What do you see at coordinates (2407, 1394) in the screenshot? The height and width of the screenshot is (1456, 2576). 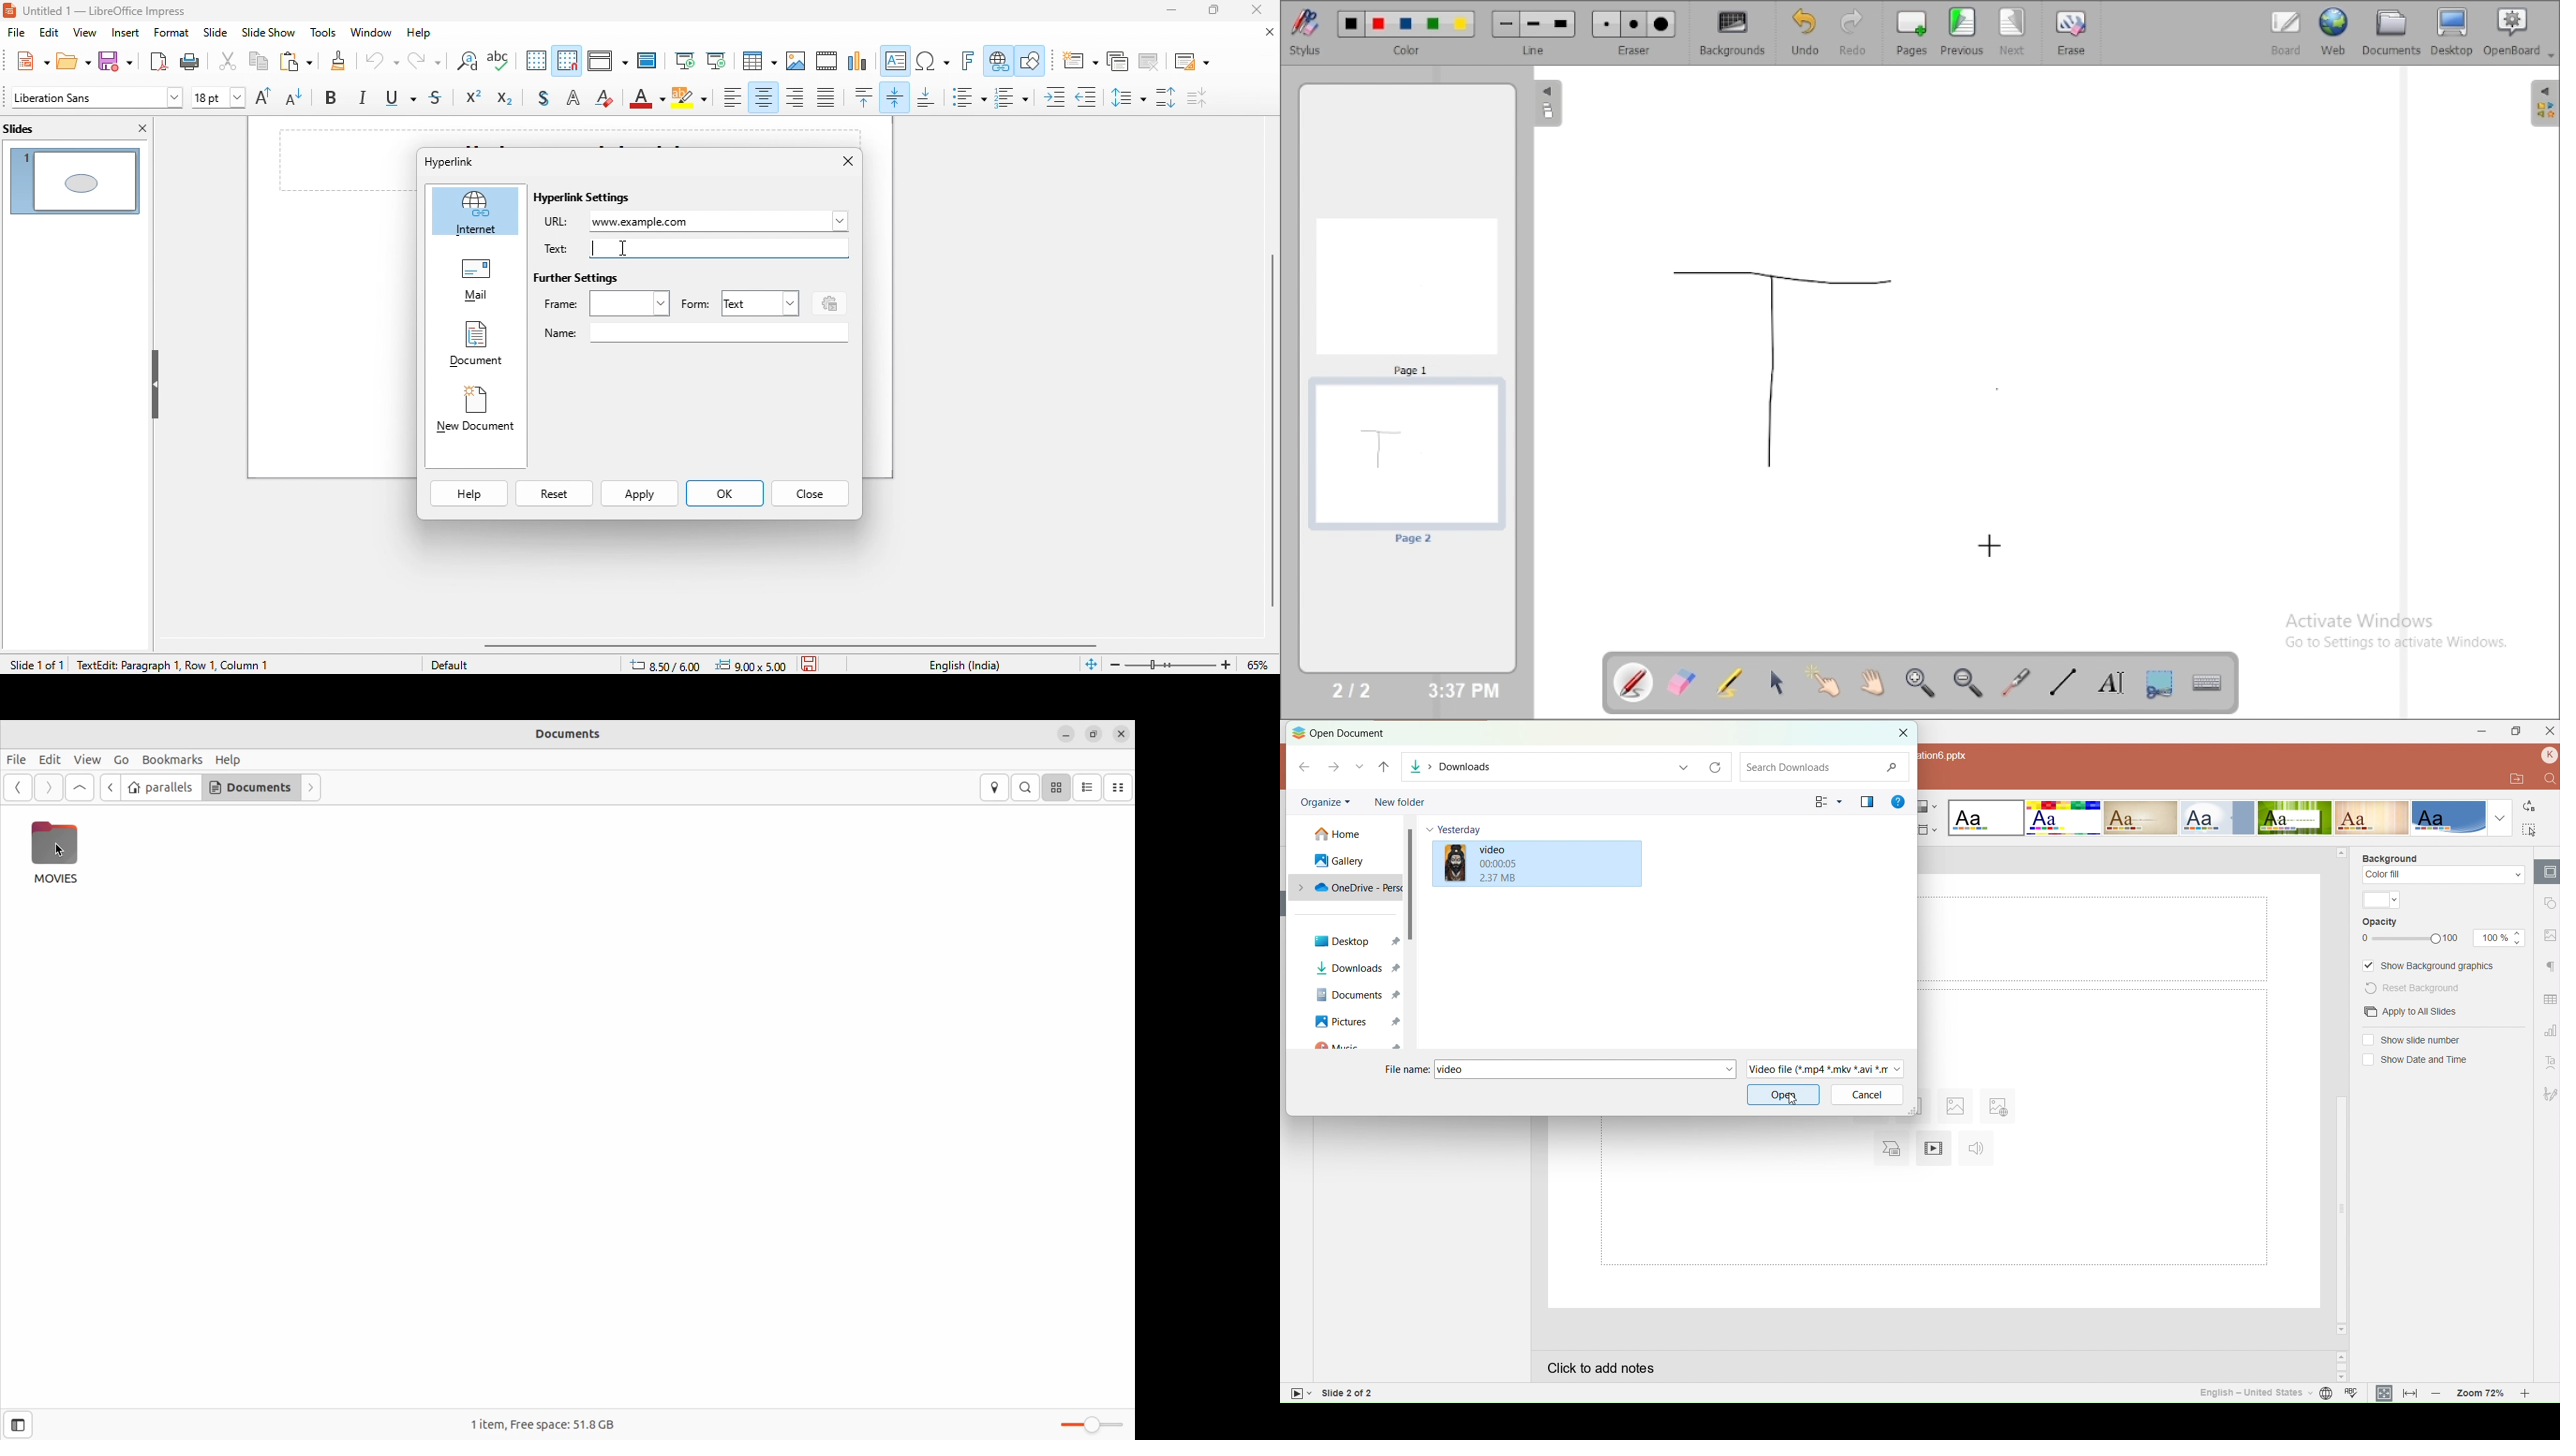 I see `Fit to width` at bounding box center [2407, 1394].